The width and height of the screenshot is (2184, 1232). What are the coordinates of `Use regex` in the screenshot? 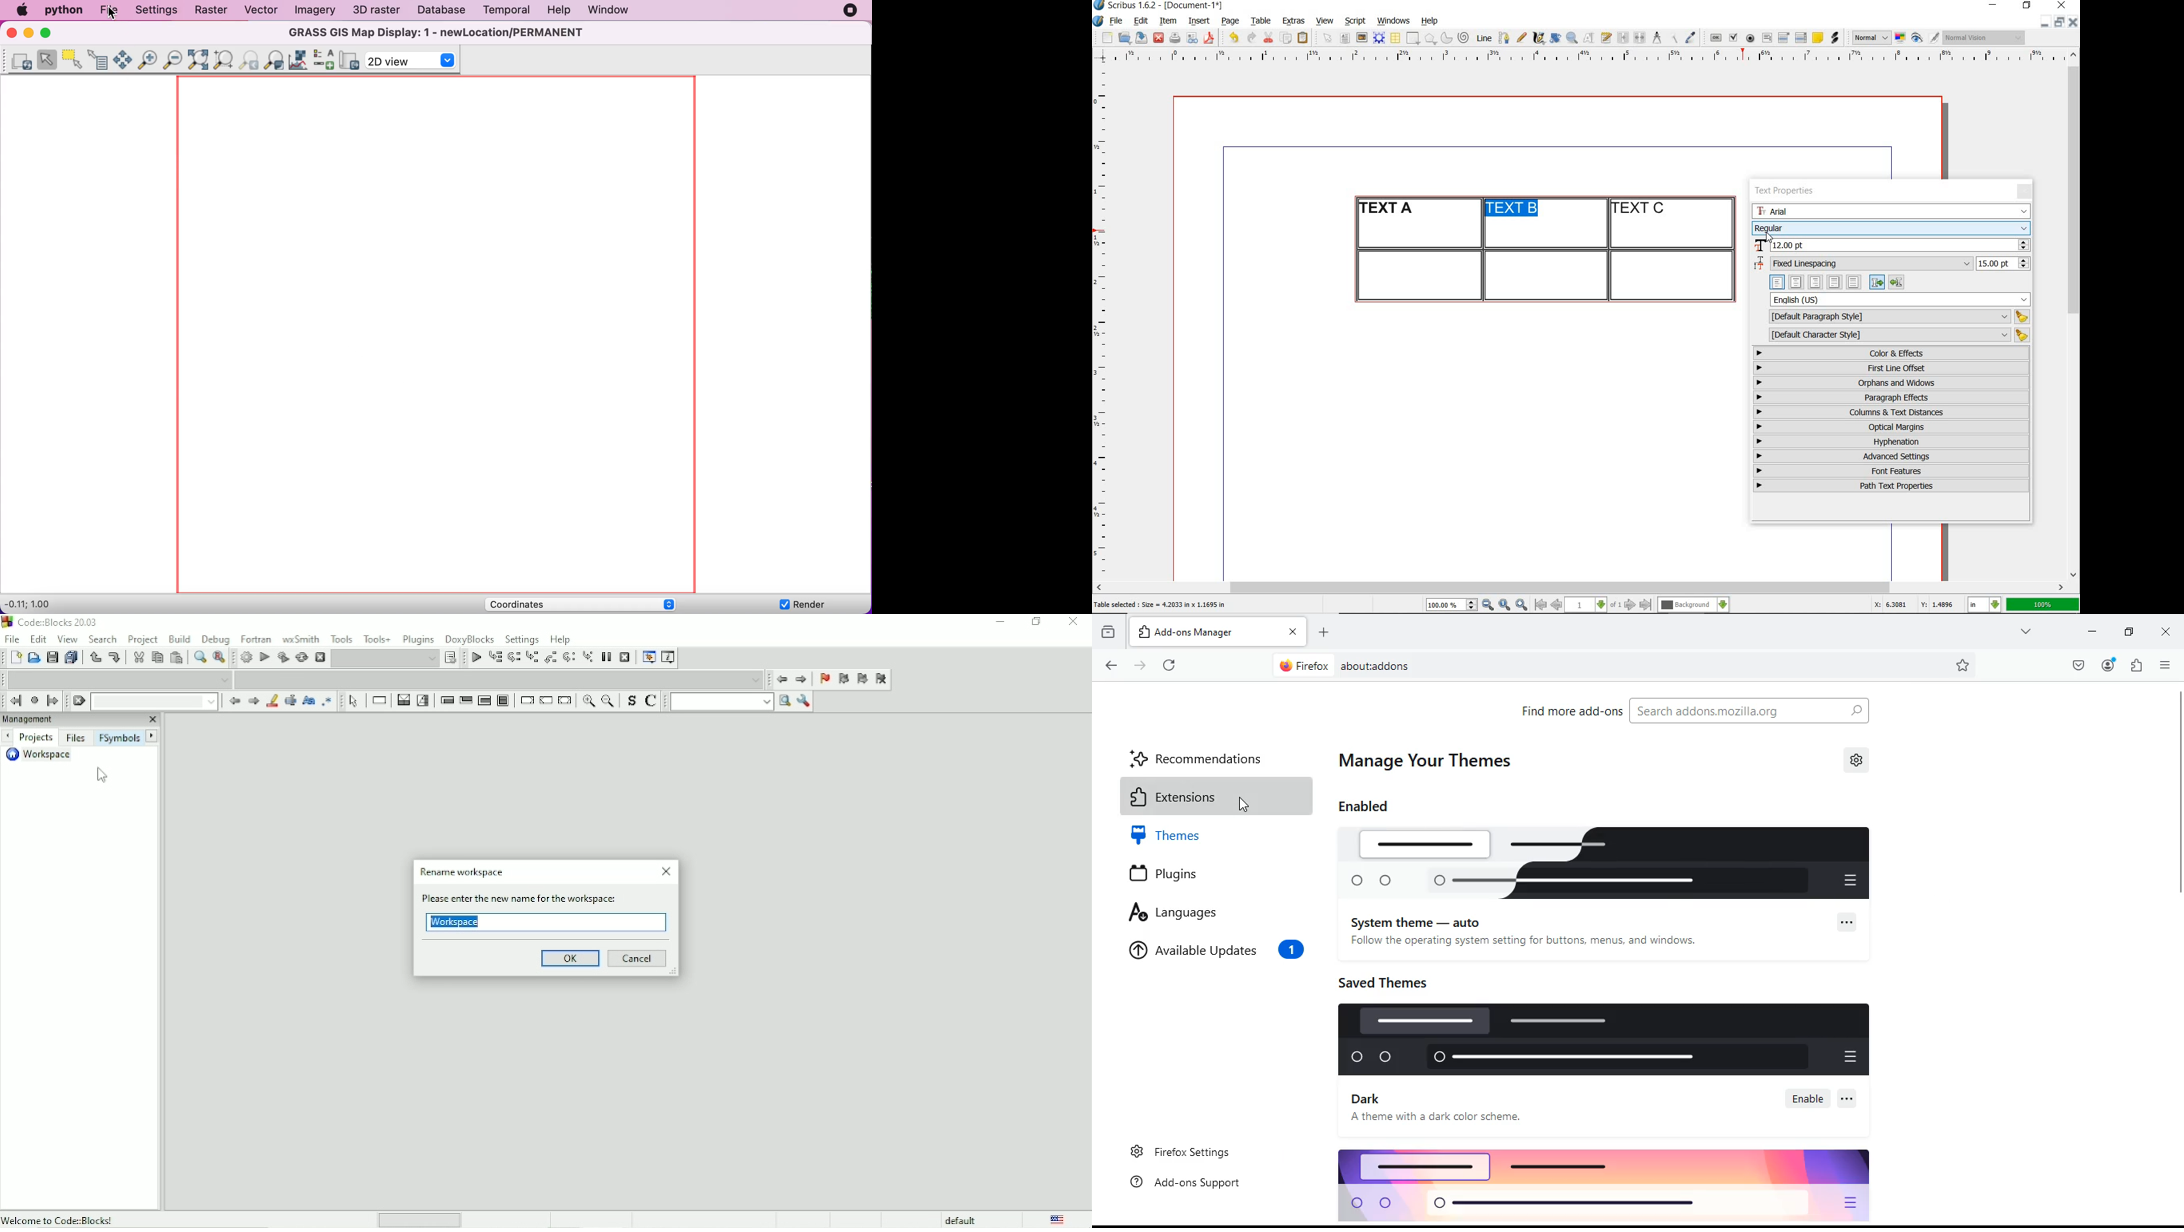 It's located at (326, 701).